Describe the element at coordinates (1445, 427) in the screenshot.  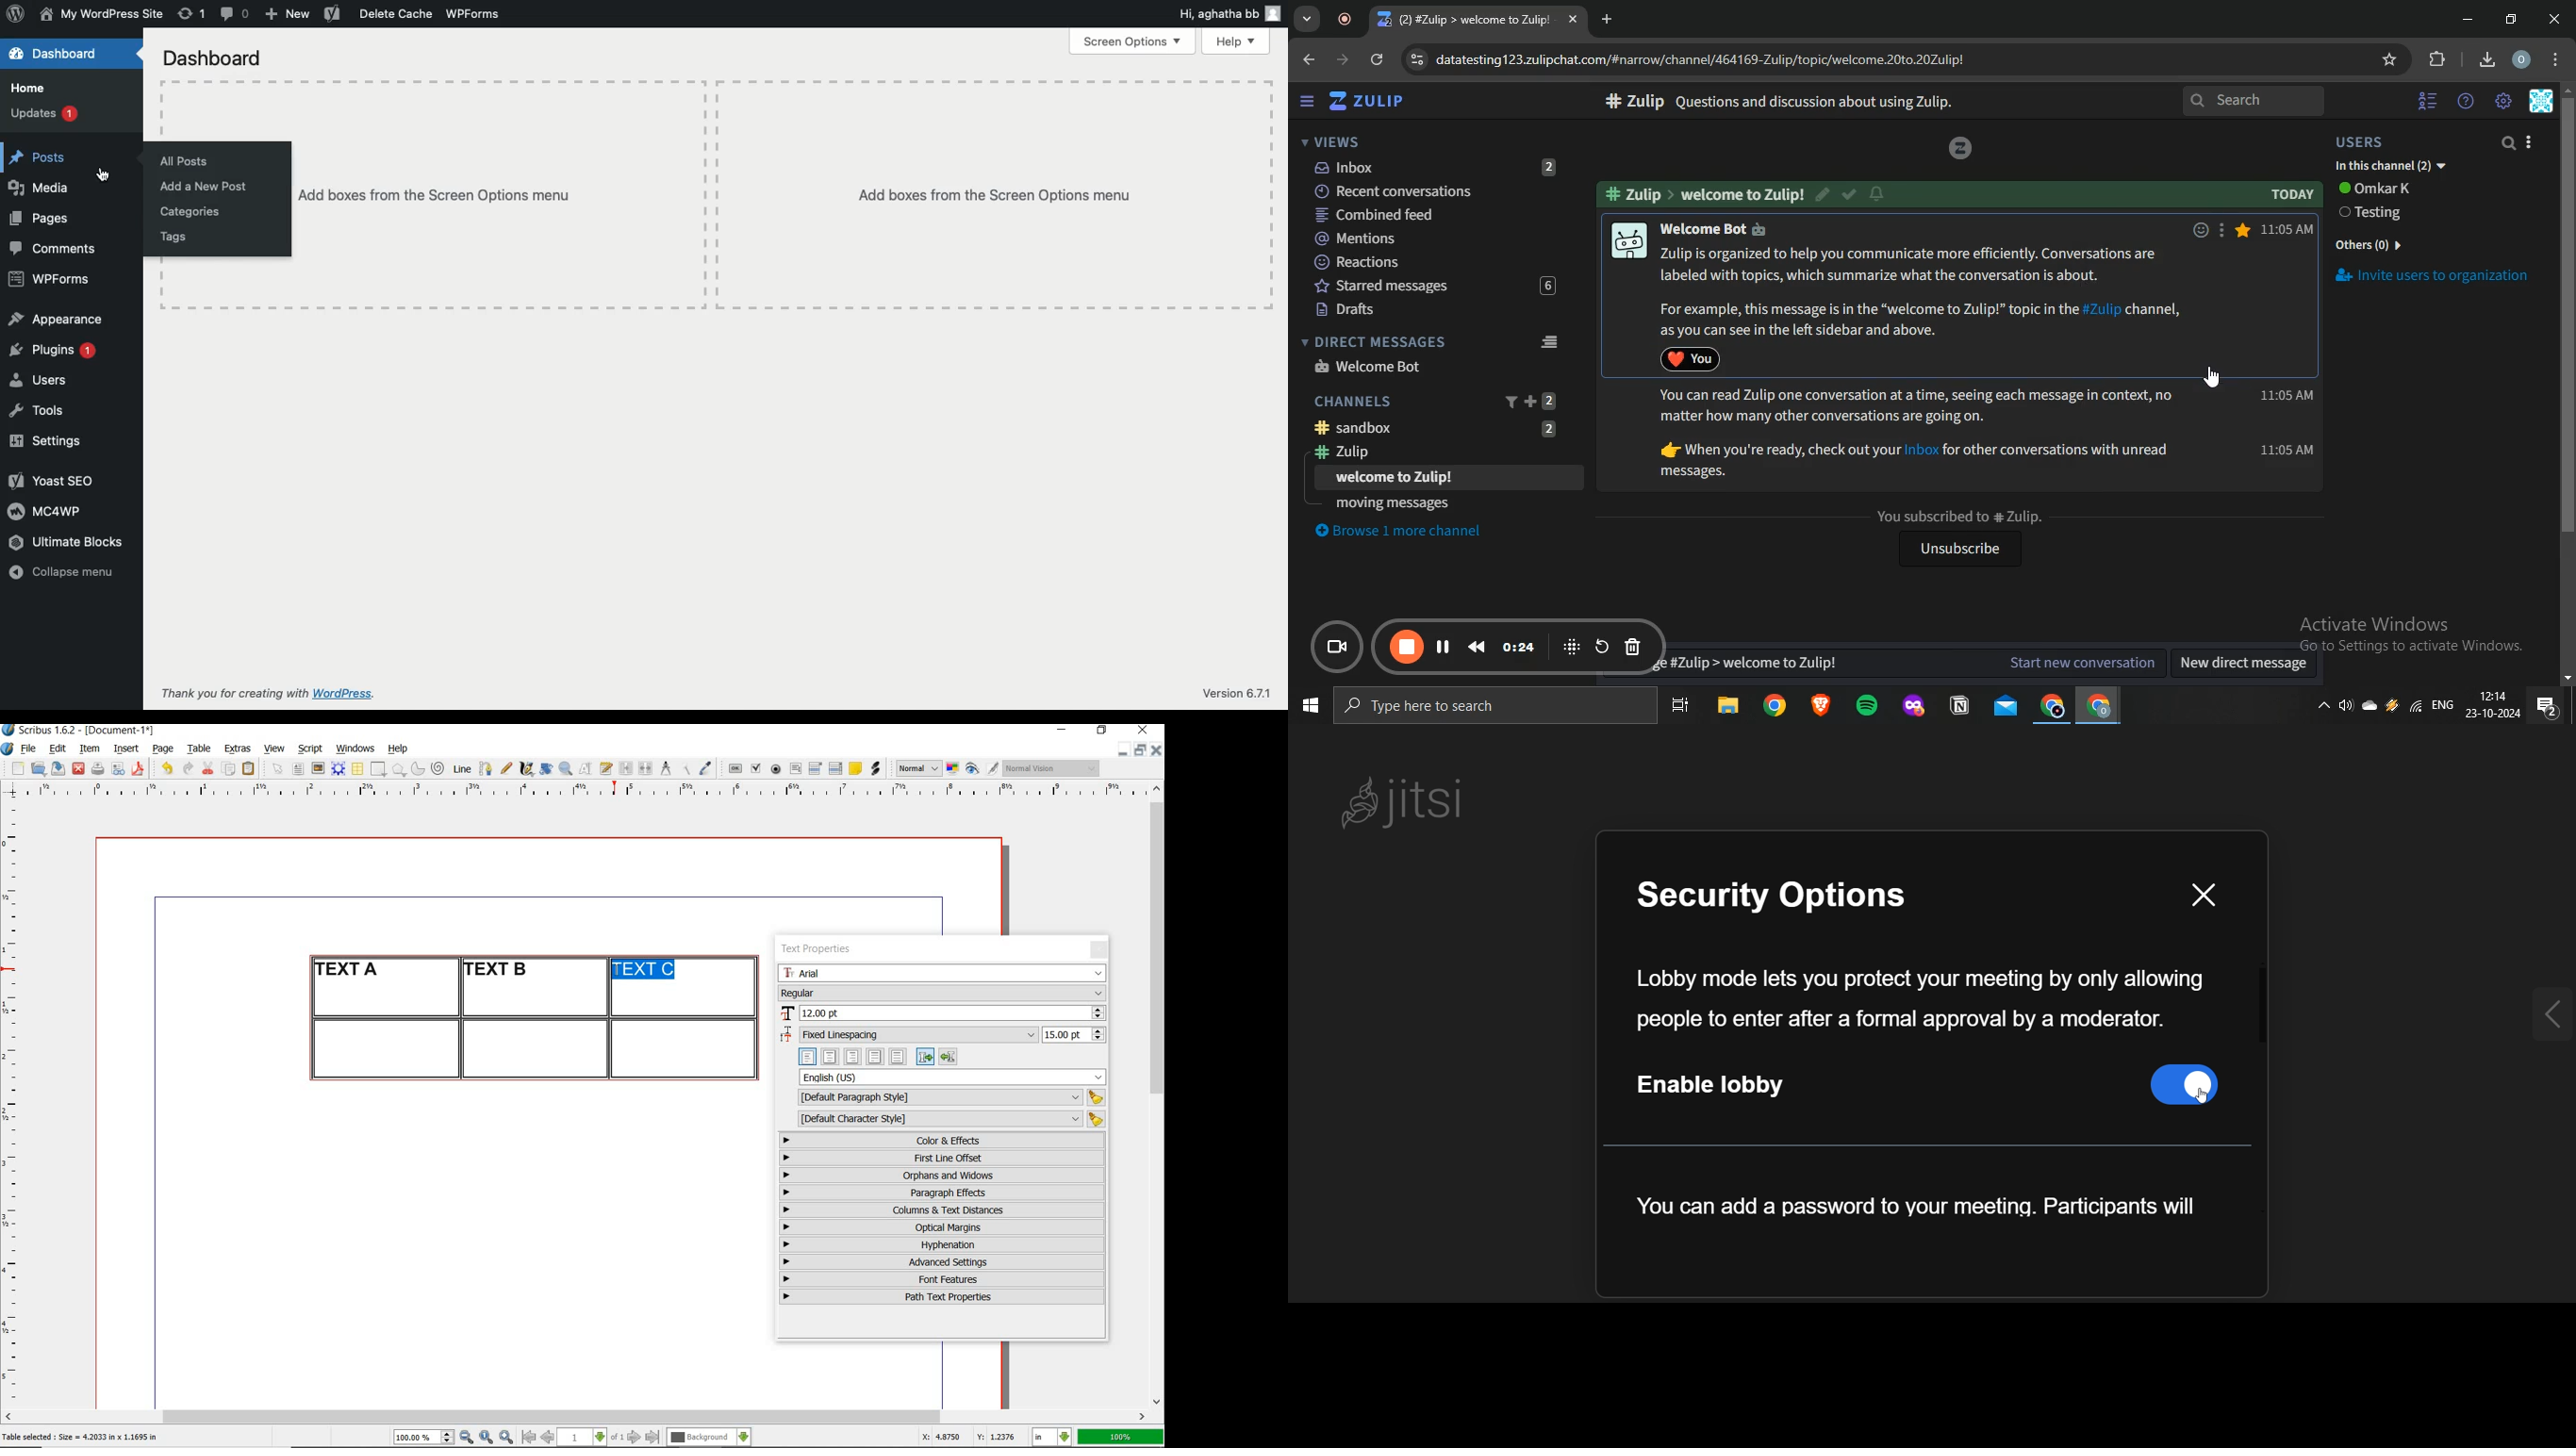
I see `sandbox` at that location.